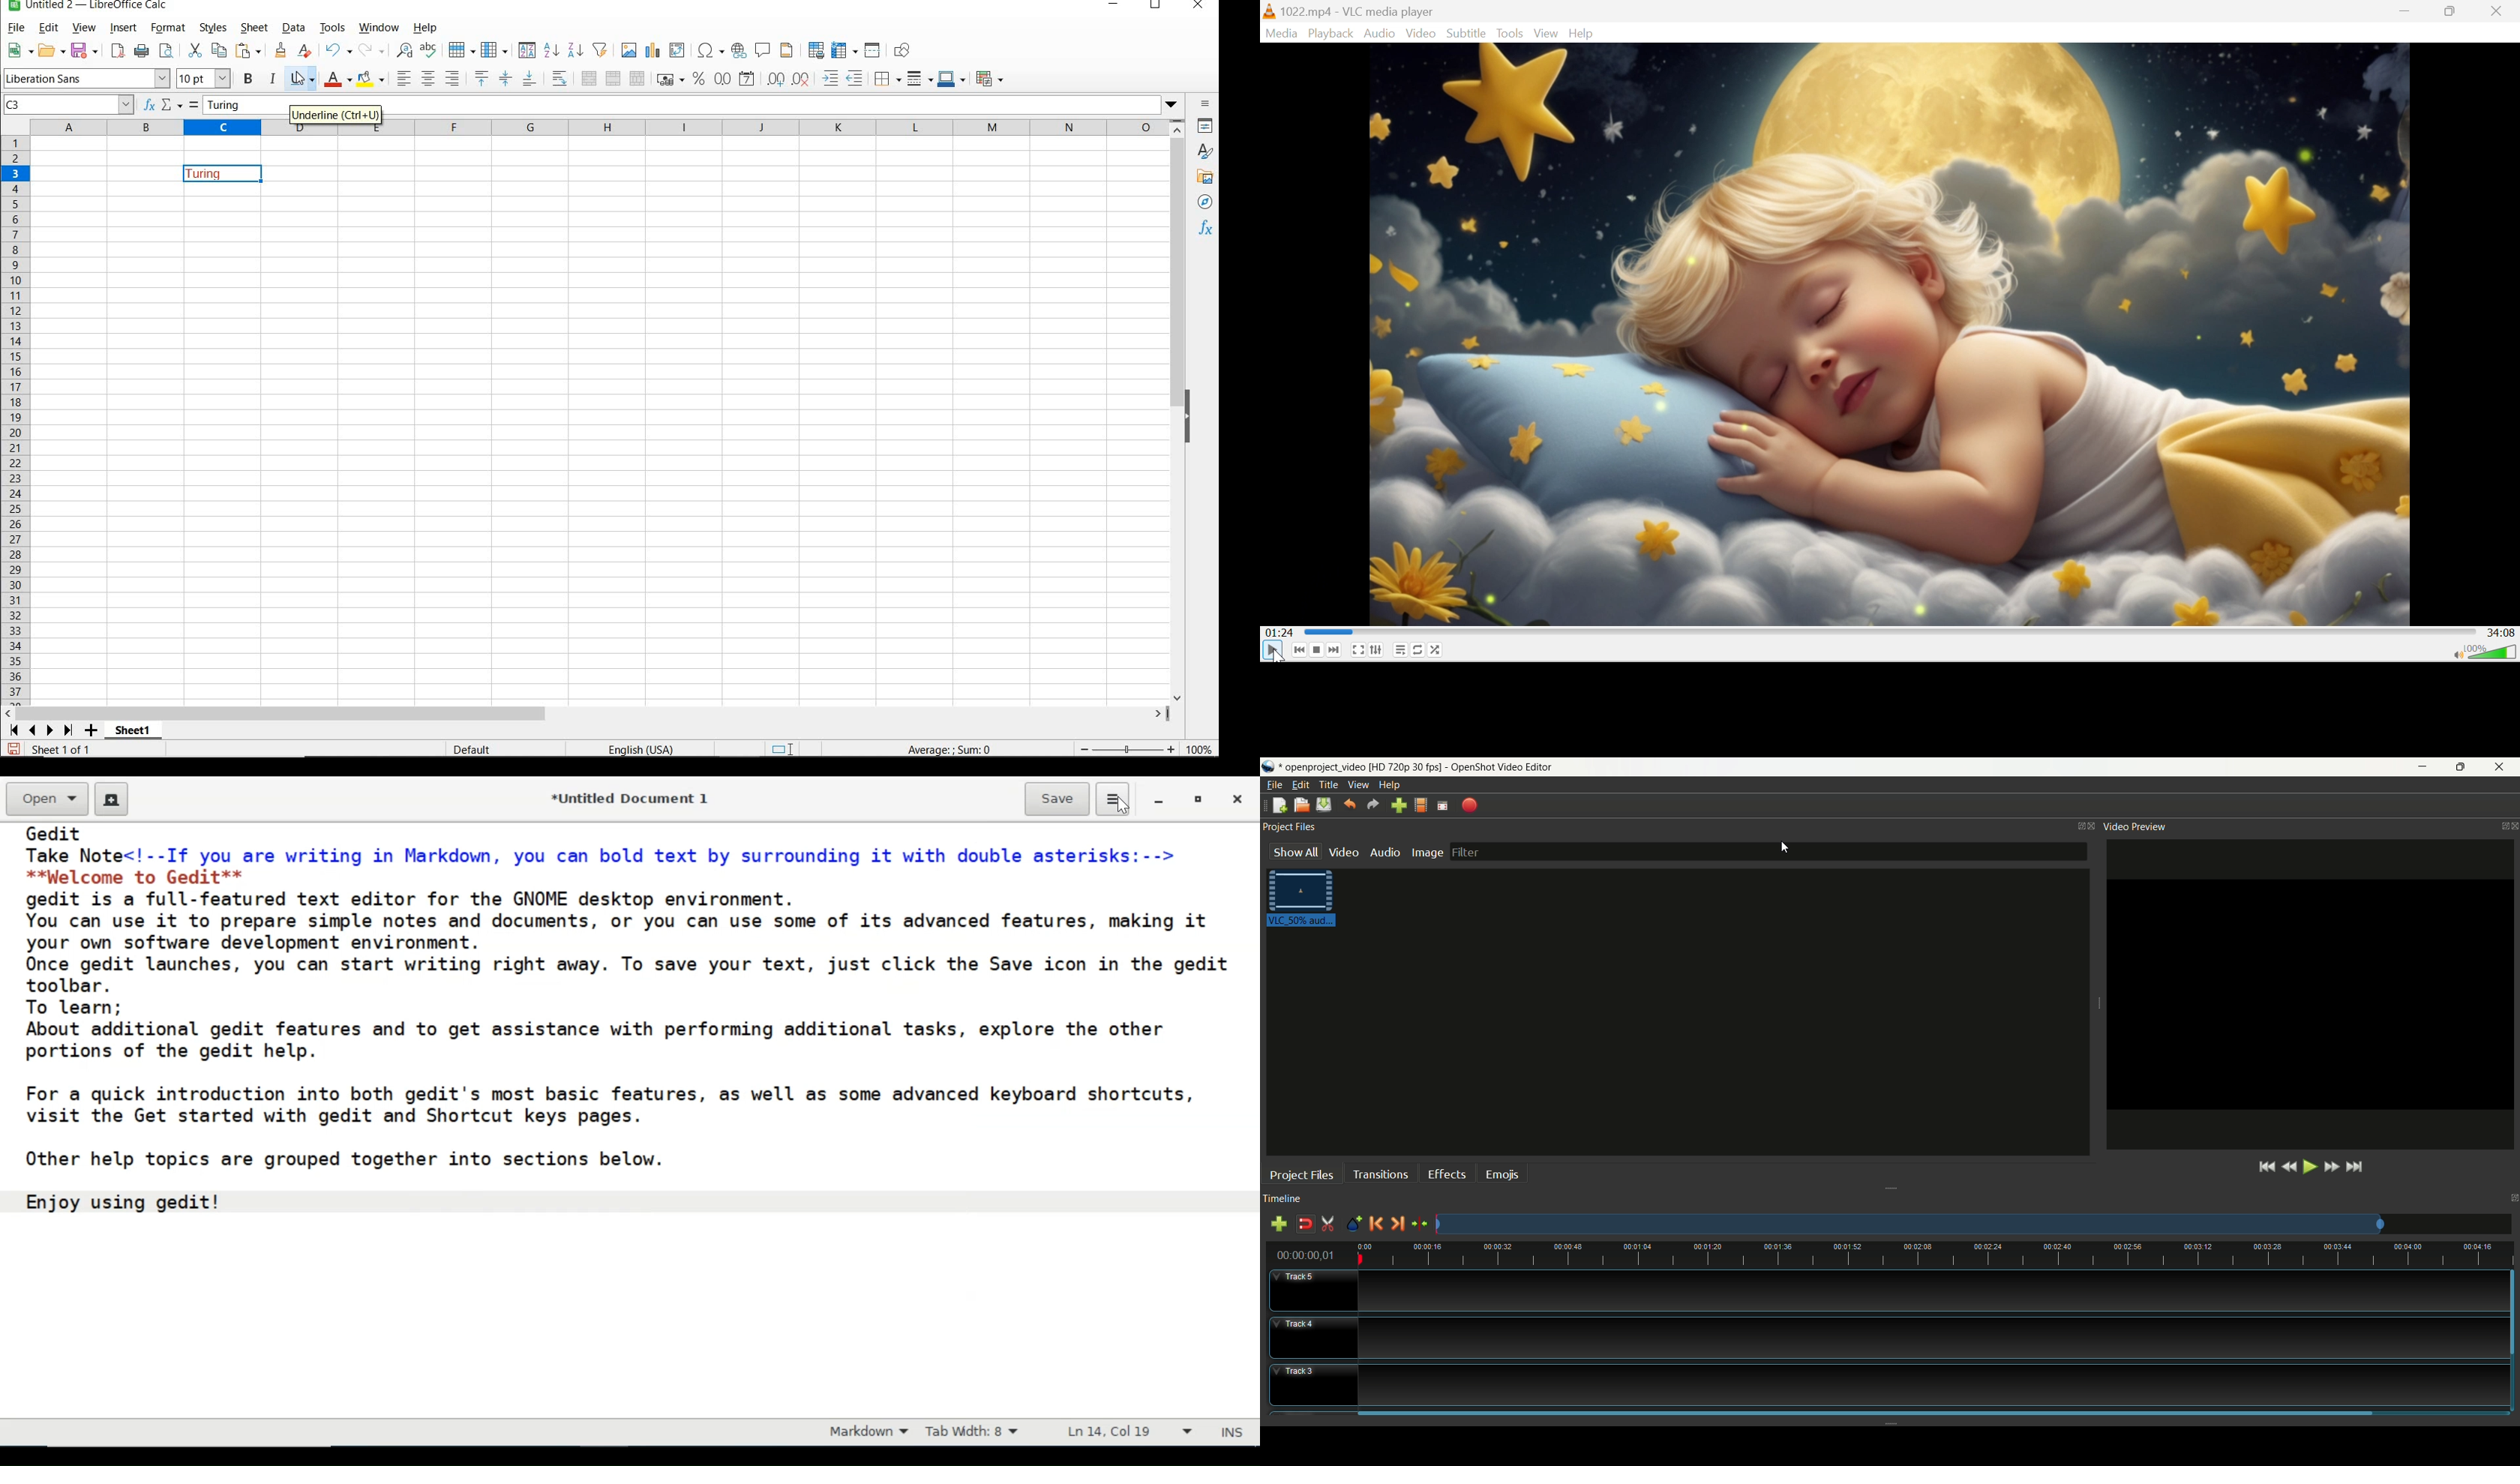 This screenshot has width=2520, height=1484. I want to click on TEXT, so click(208, 173).